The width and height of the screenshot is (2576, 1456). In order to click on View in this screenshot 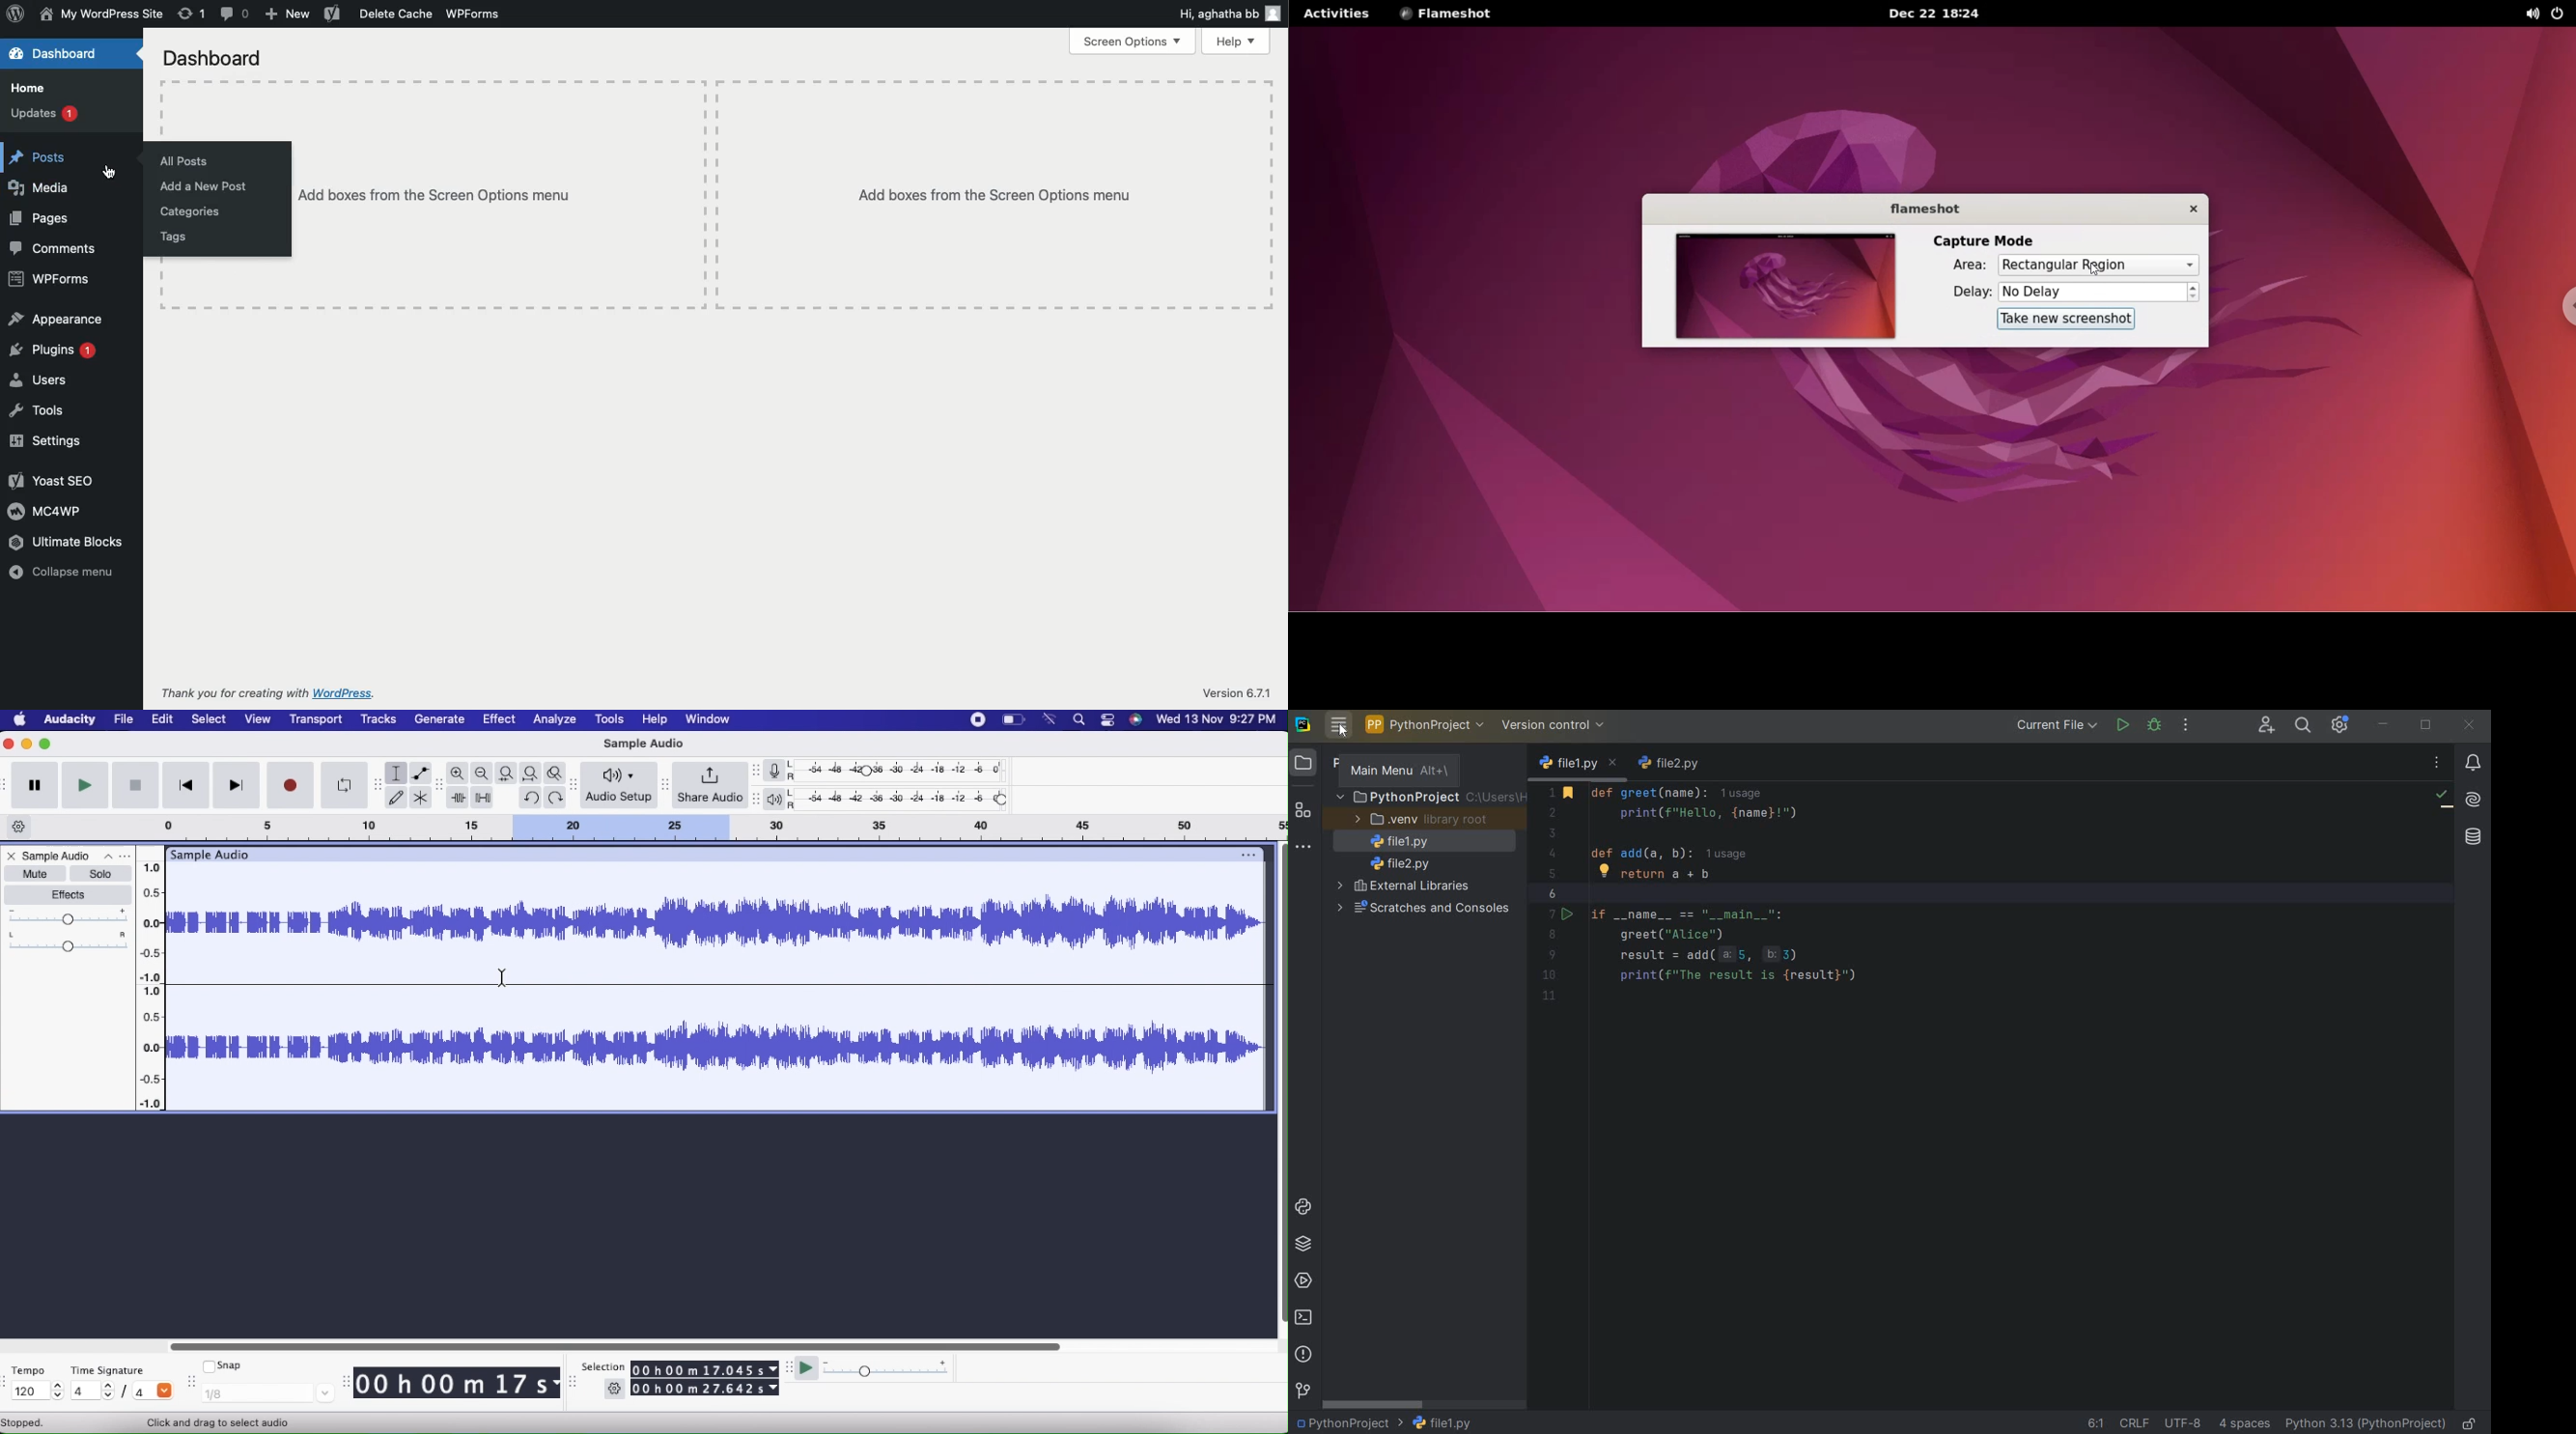, I will do `click(255, 720)`.